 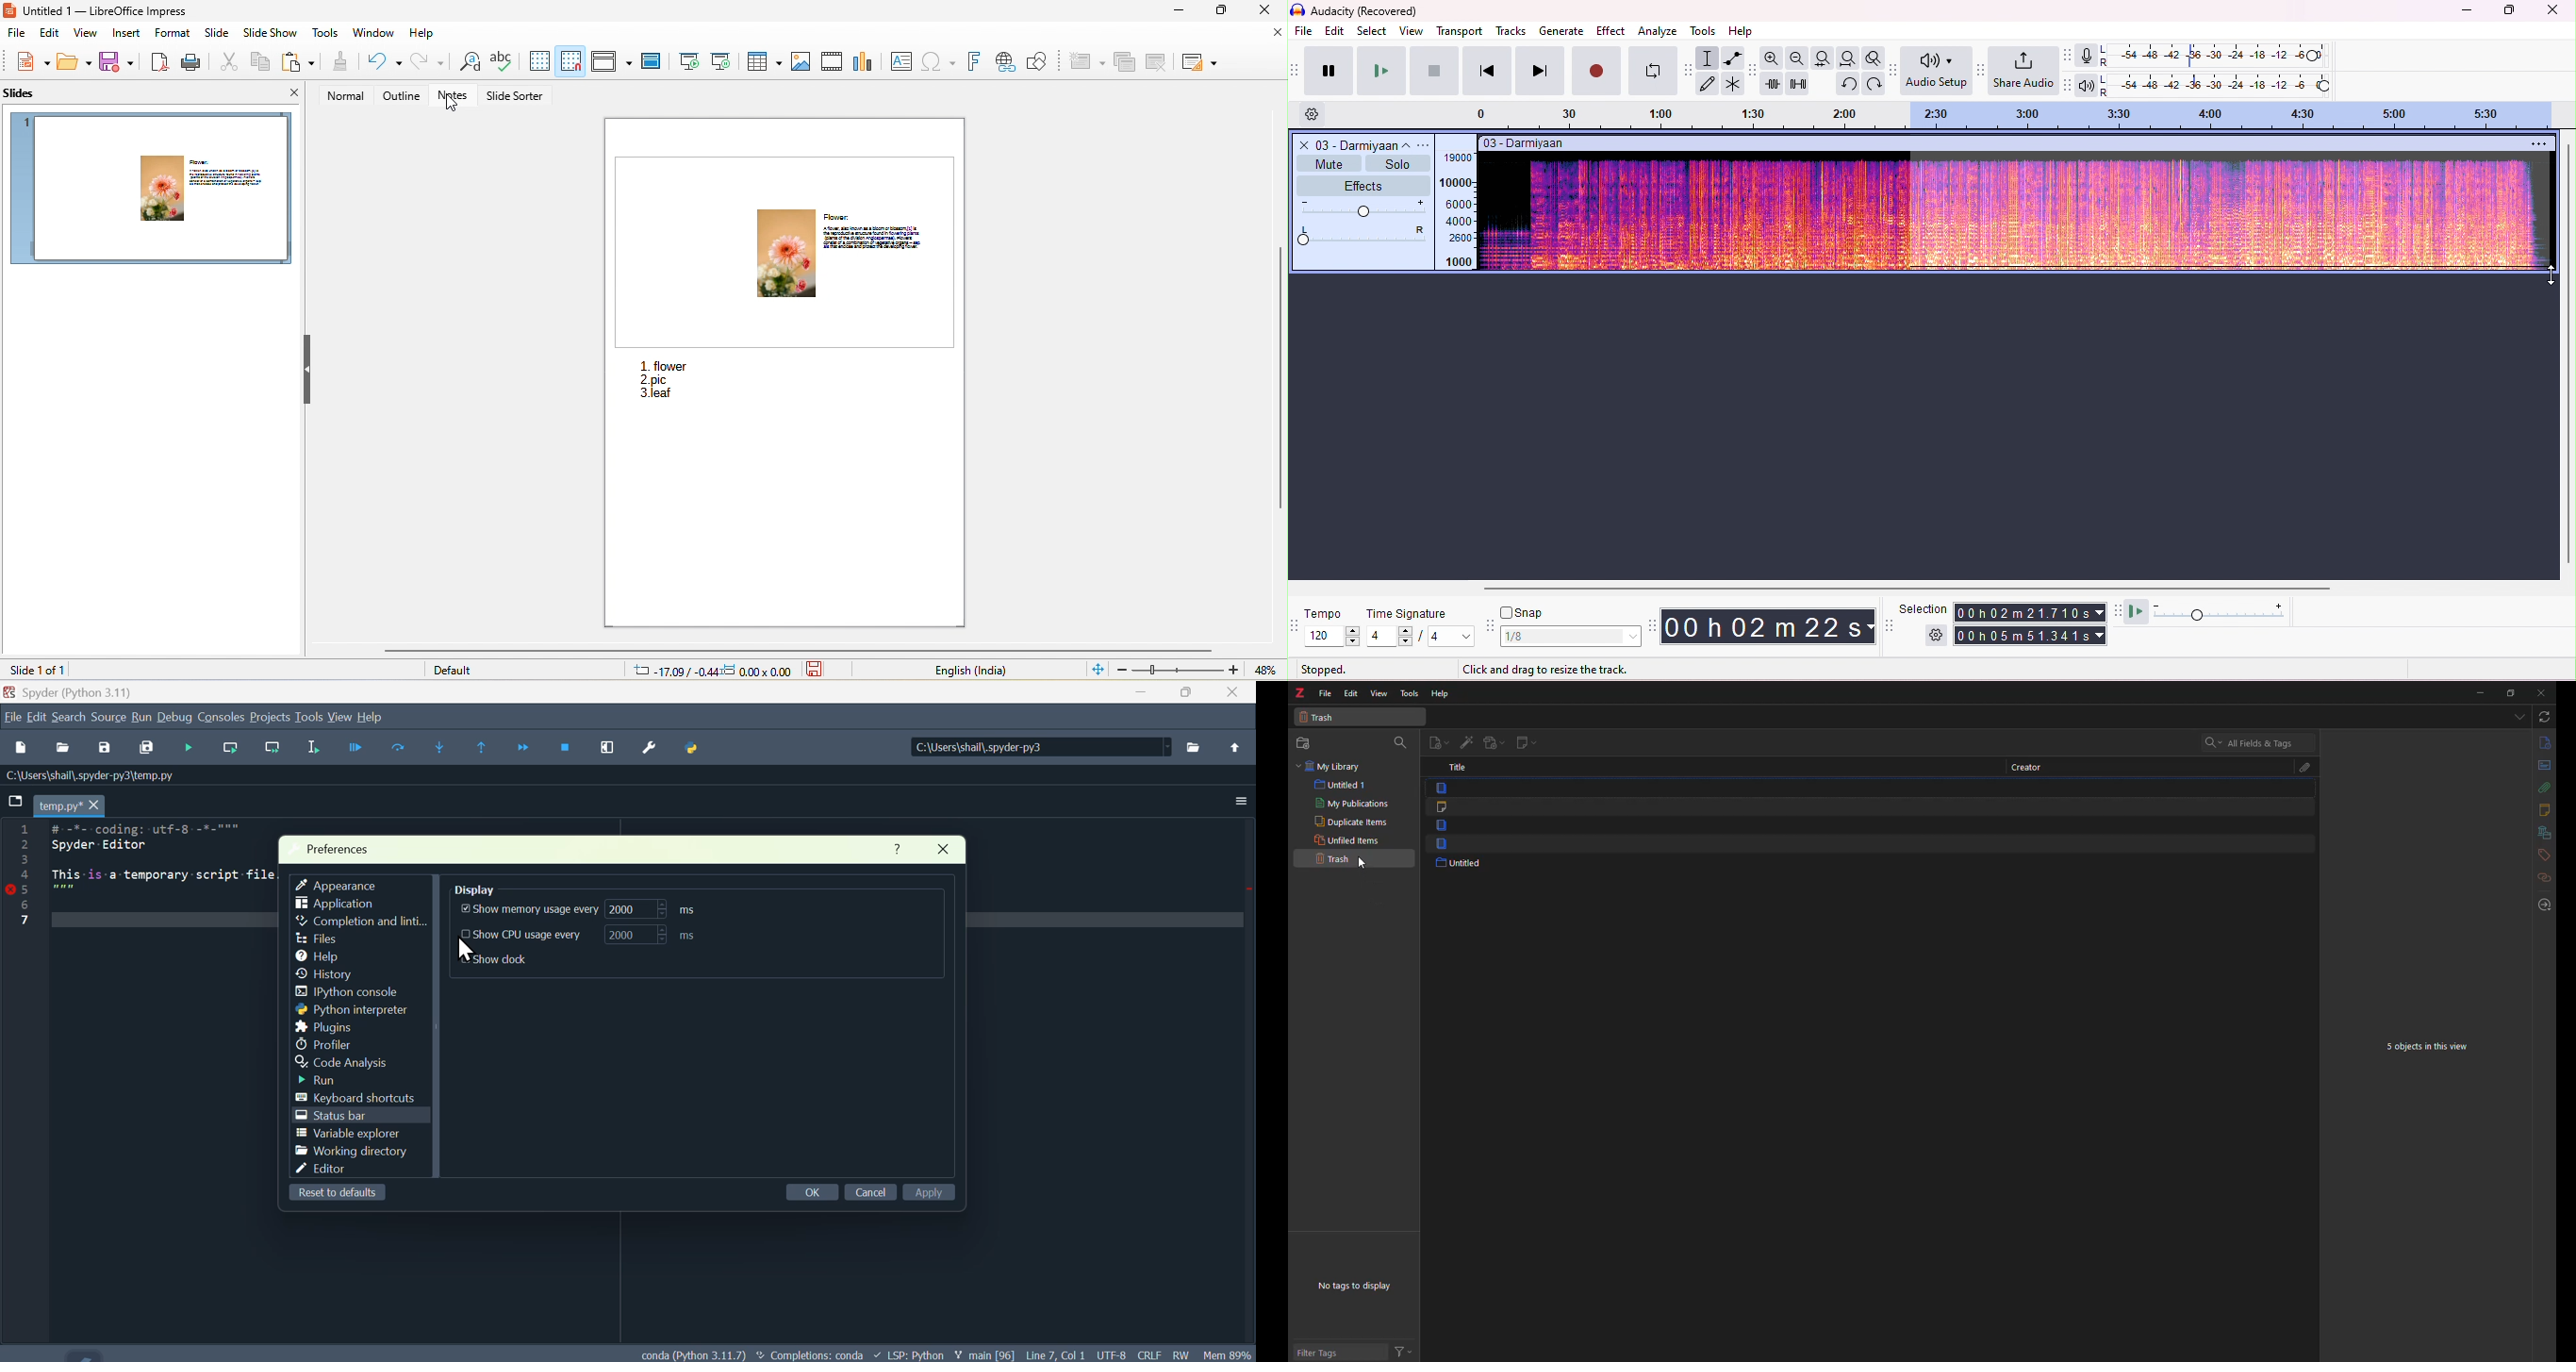 I want to click on Completion and, so click(x=361, y=921).